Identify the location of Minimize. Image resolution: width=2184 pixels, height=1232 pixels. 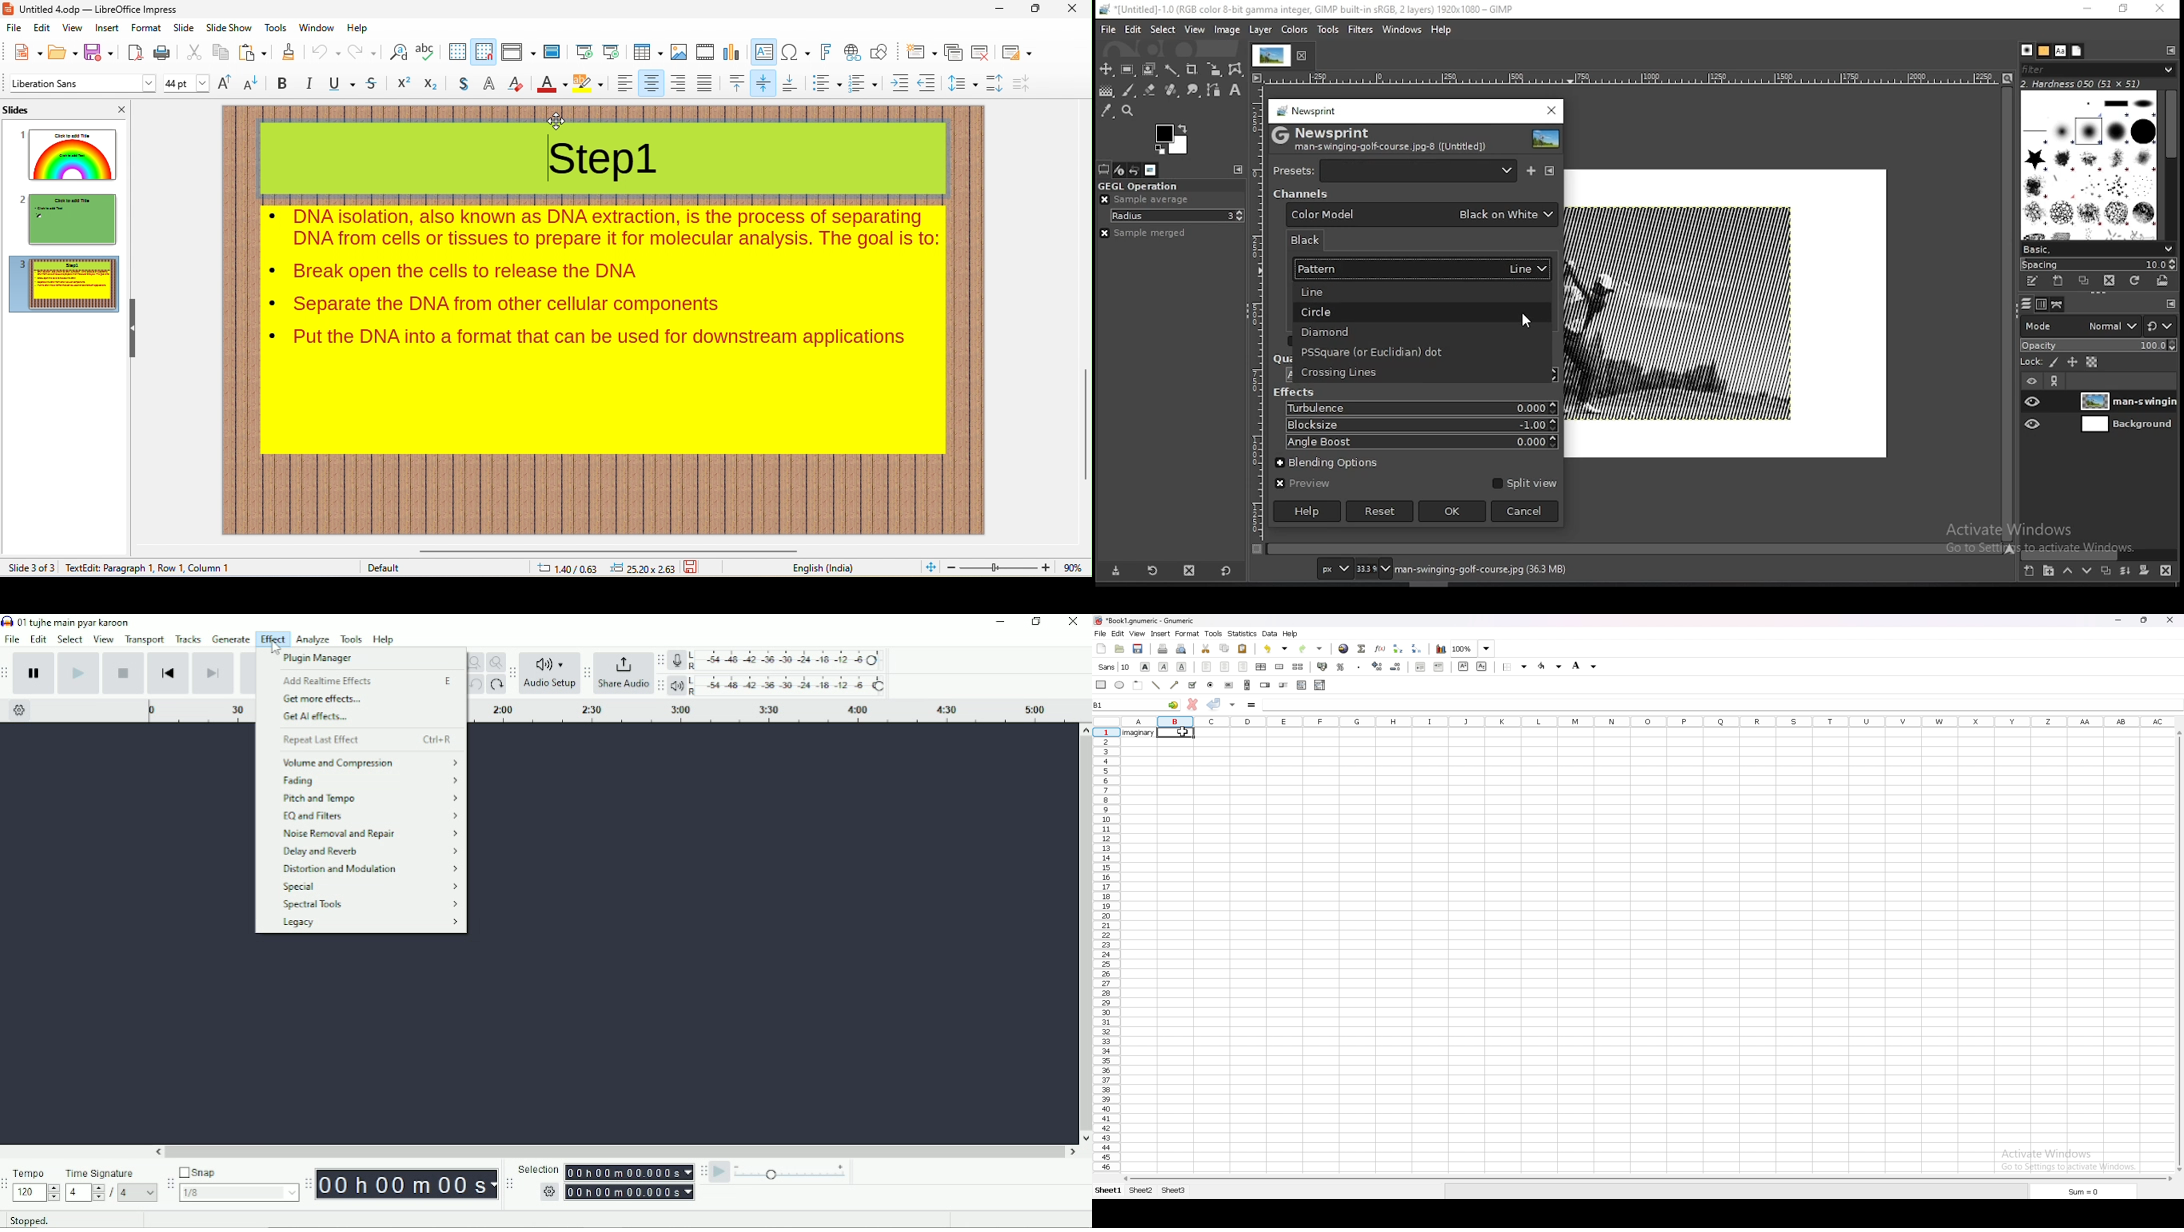
(996, 622).